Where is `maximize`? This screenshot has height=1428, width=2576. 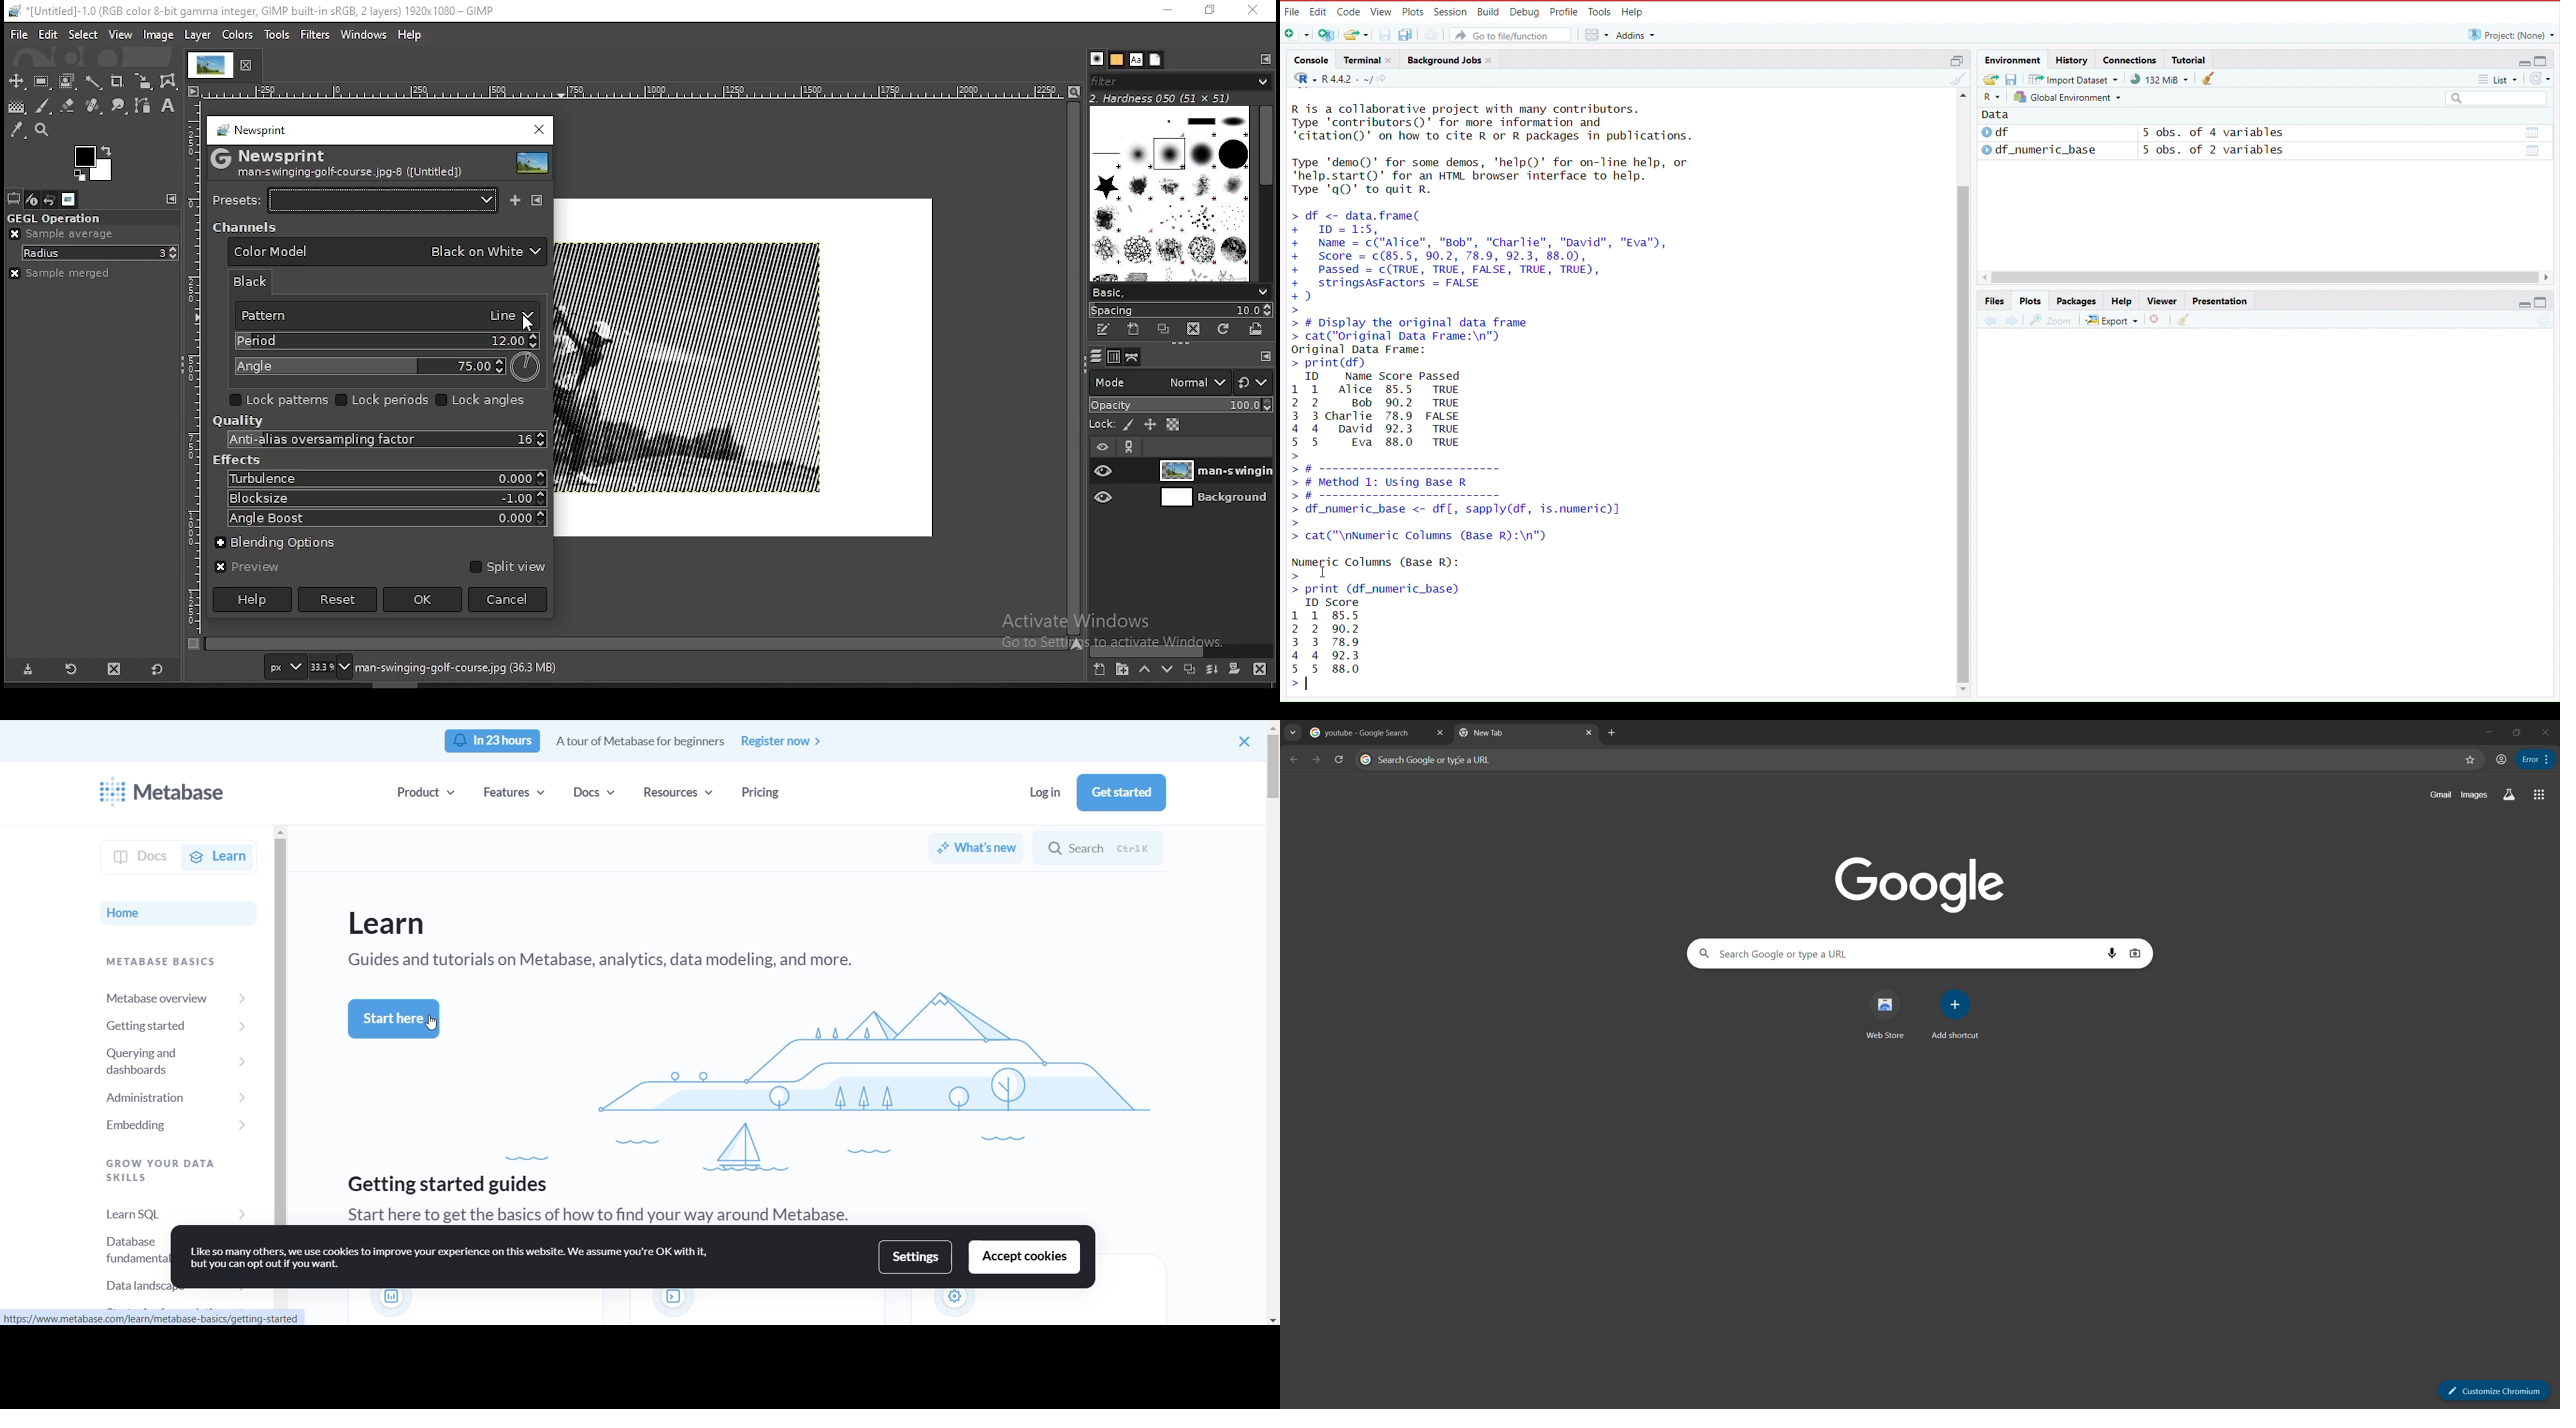 maximize is located at coordinates (1955, 59).